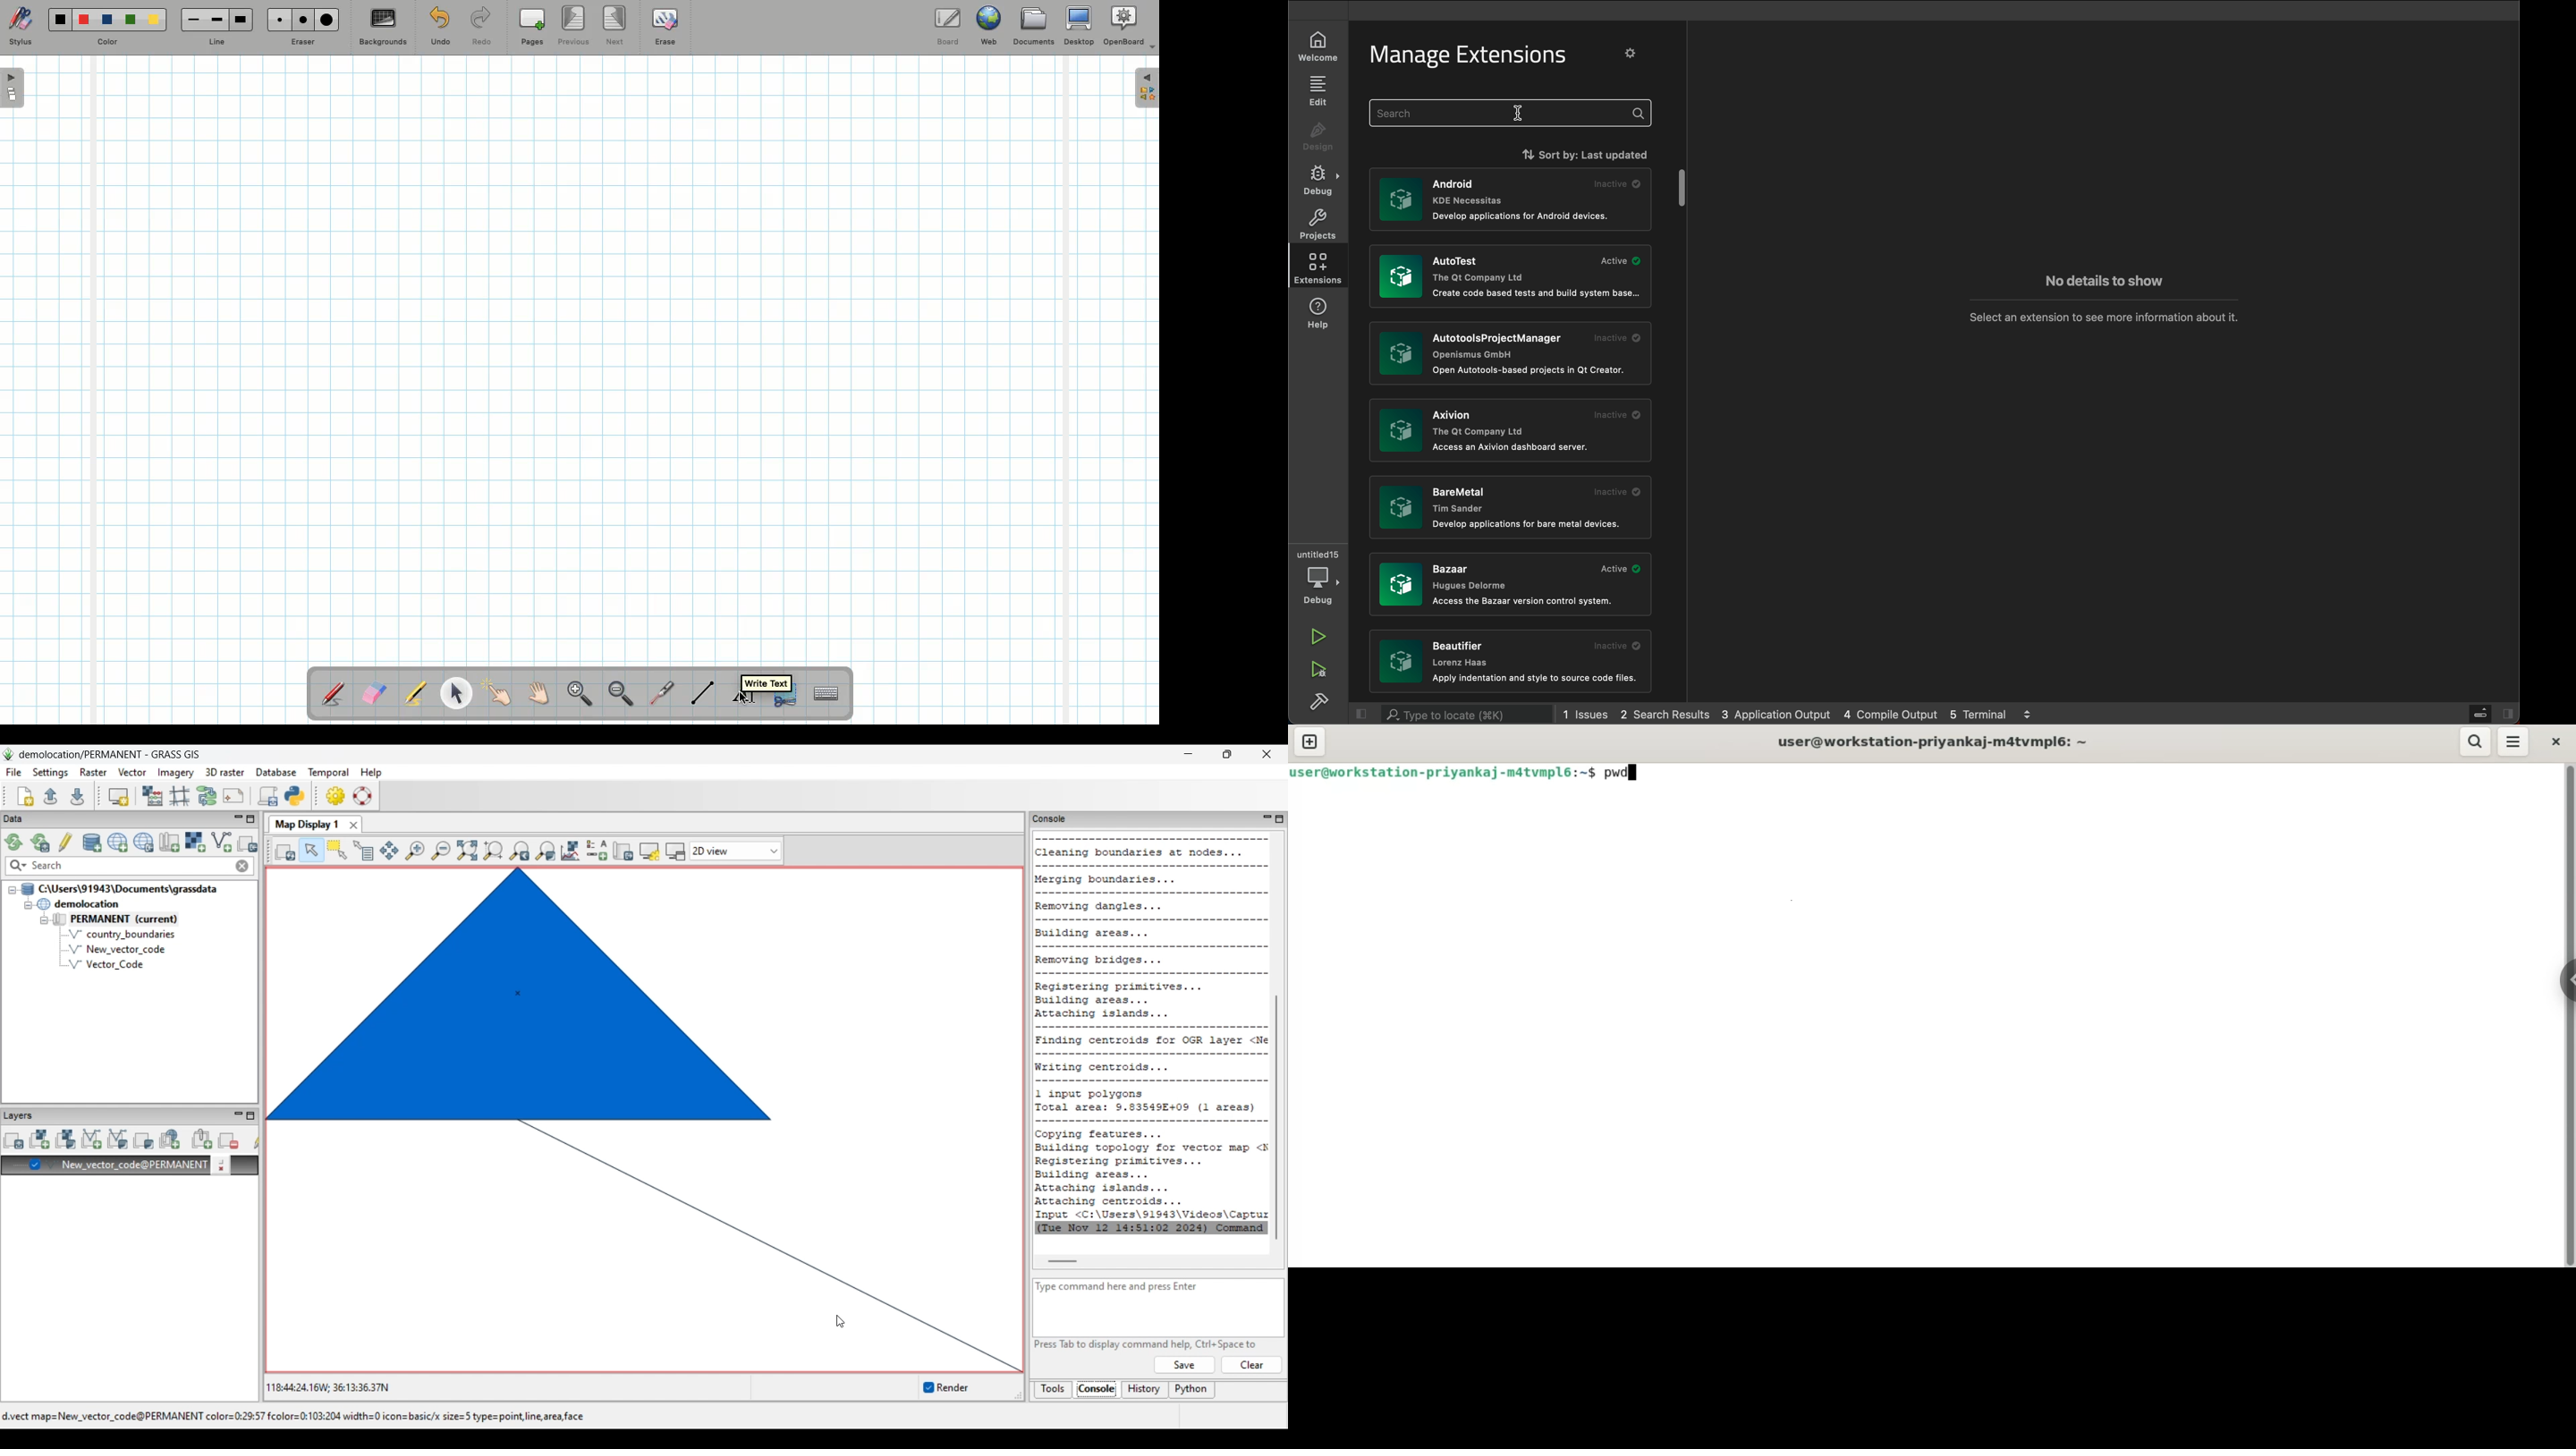 The image size is (2576, 1456). What do you see at coordinates (85, 20) in the screenshot?
I see `Red` at bounding box center [85, 20].